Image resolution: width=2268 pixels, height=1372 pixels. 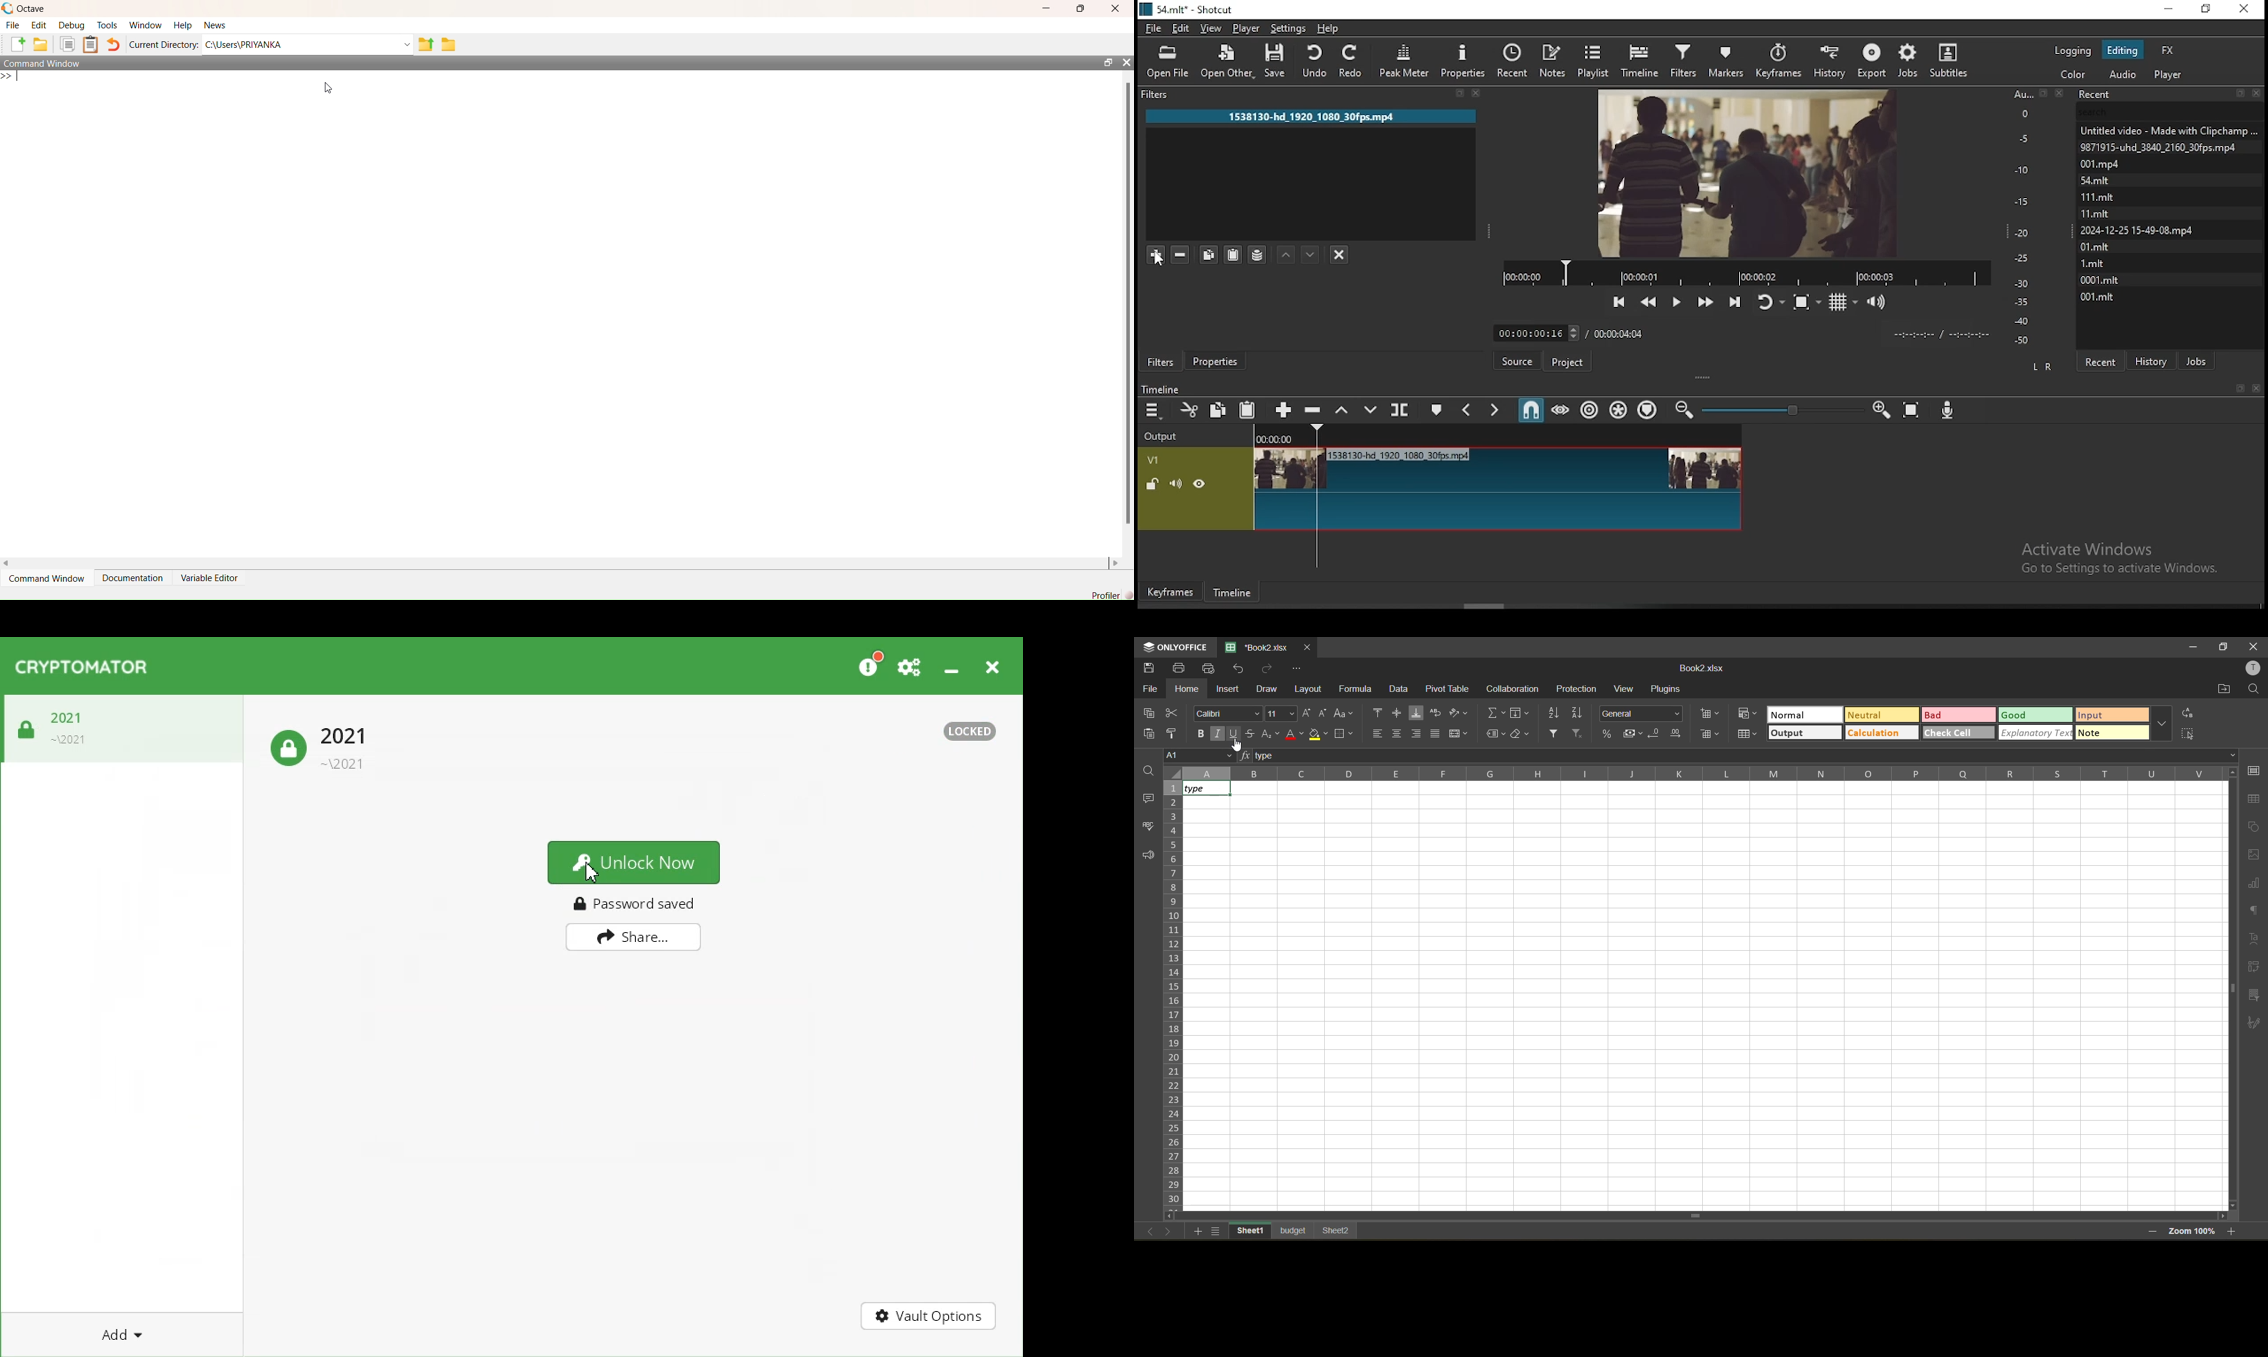 What do you see at coordinates (1161, 260) in the screenshot?
I see `cursor` at bounding box center [1161, 260].